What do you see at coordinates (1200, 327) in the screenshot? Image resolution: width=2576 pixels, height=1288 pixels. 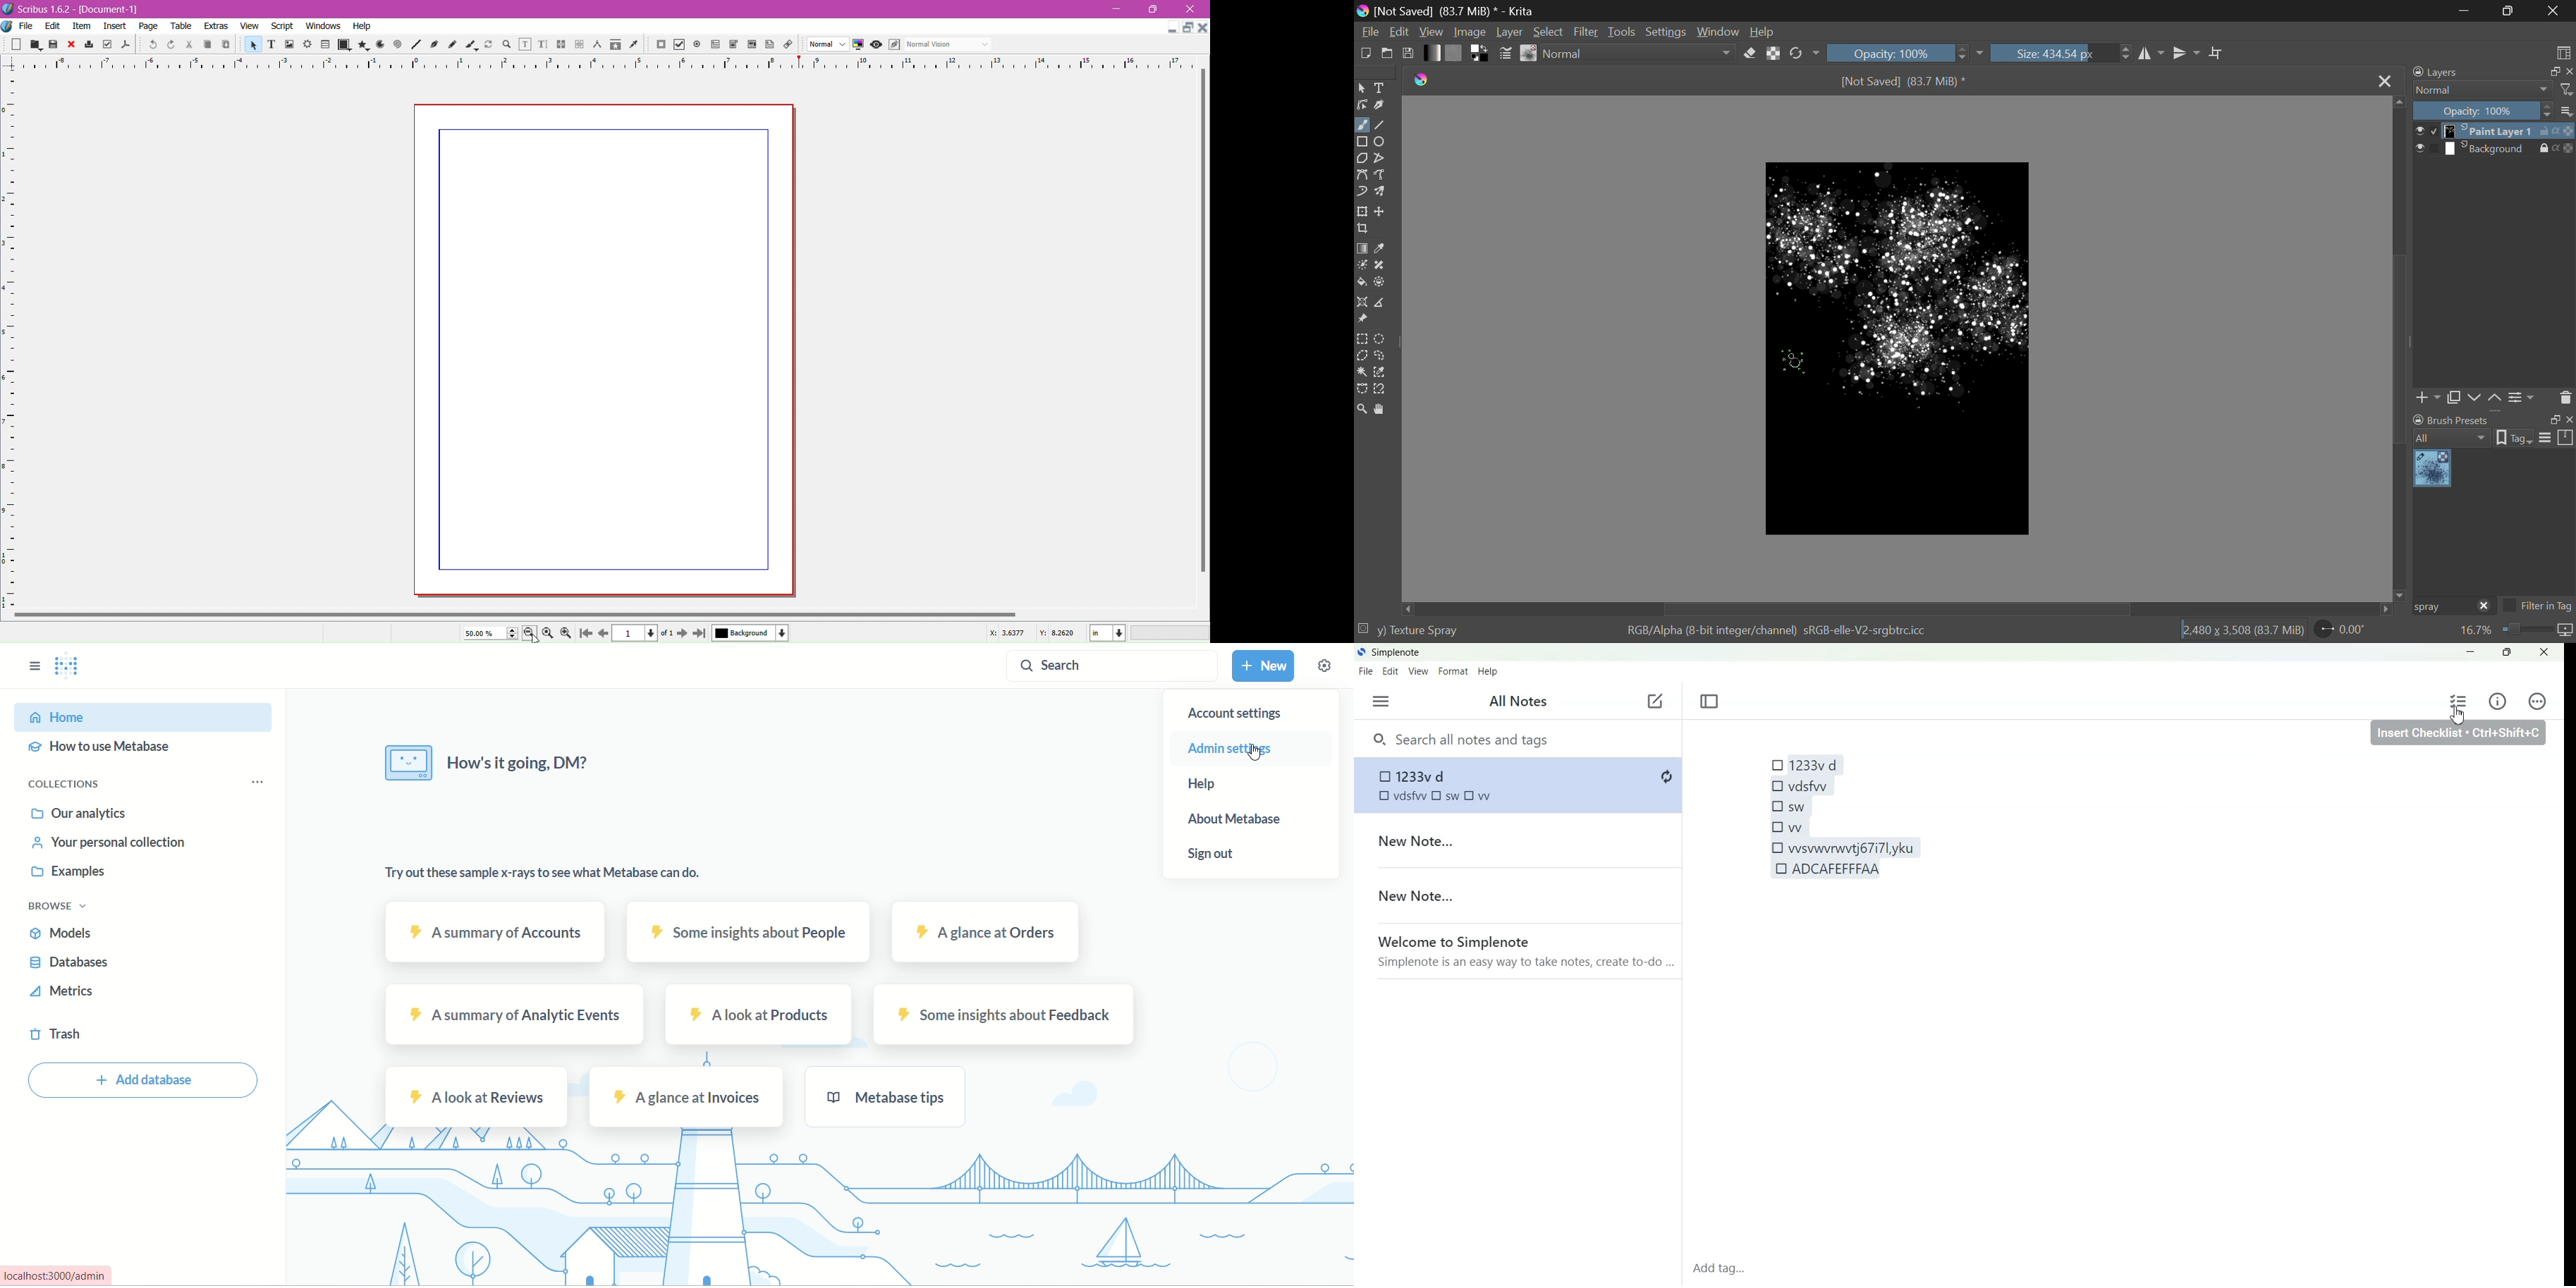 I see `Vertical Scroll Bar` at bounding box center [1200, 327].